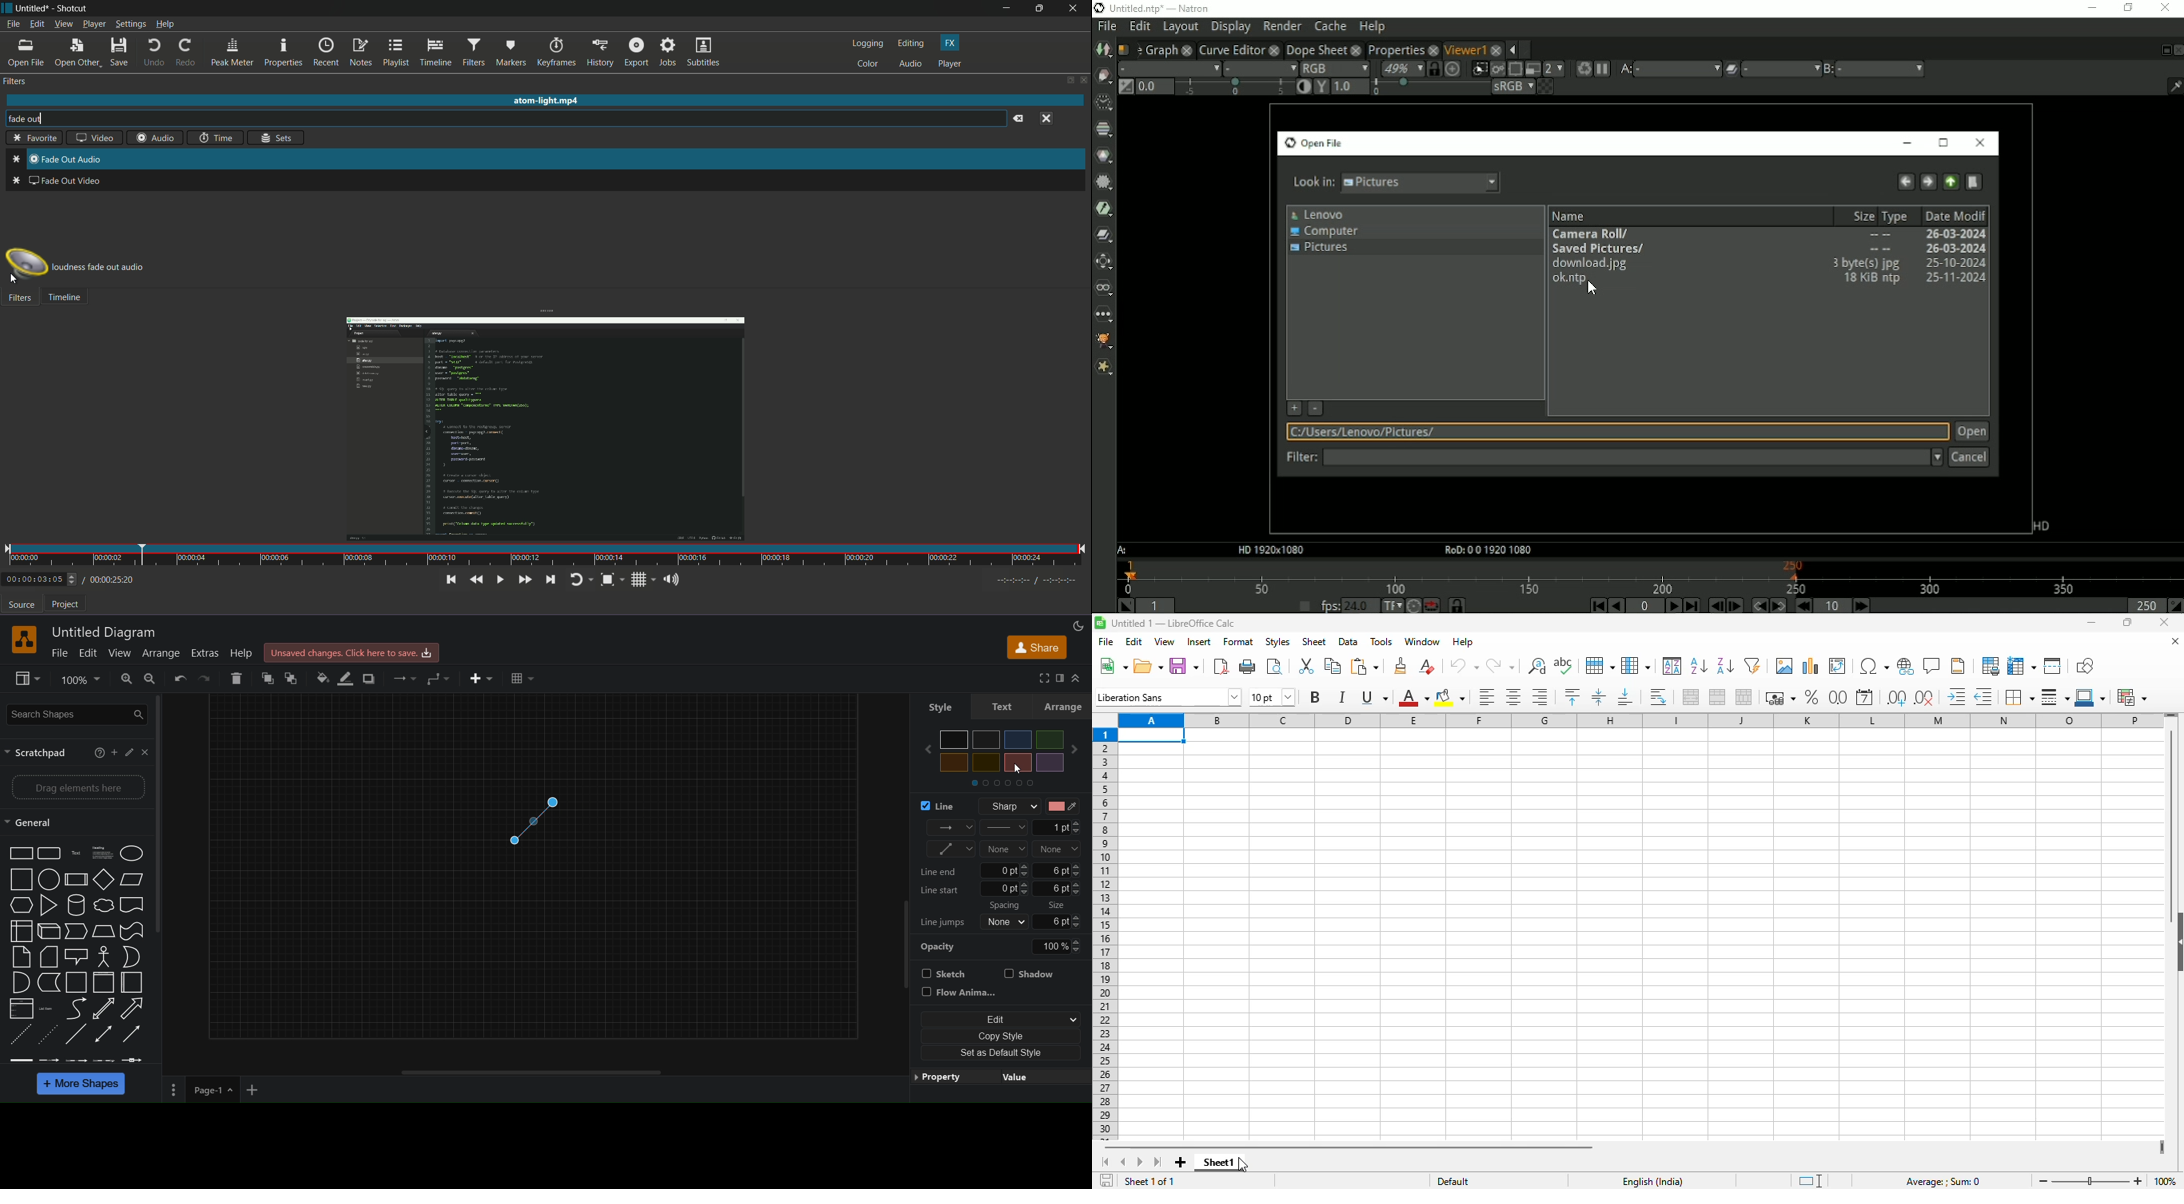  I want to click on extras, so click(205, 653).